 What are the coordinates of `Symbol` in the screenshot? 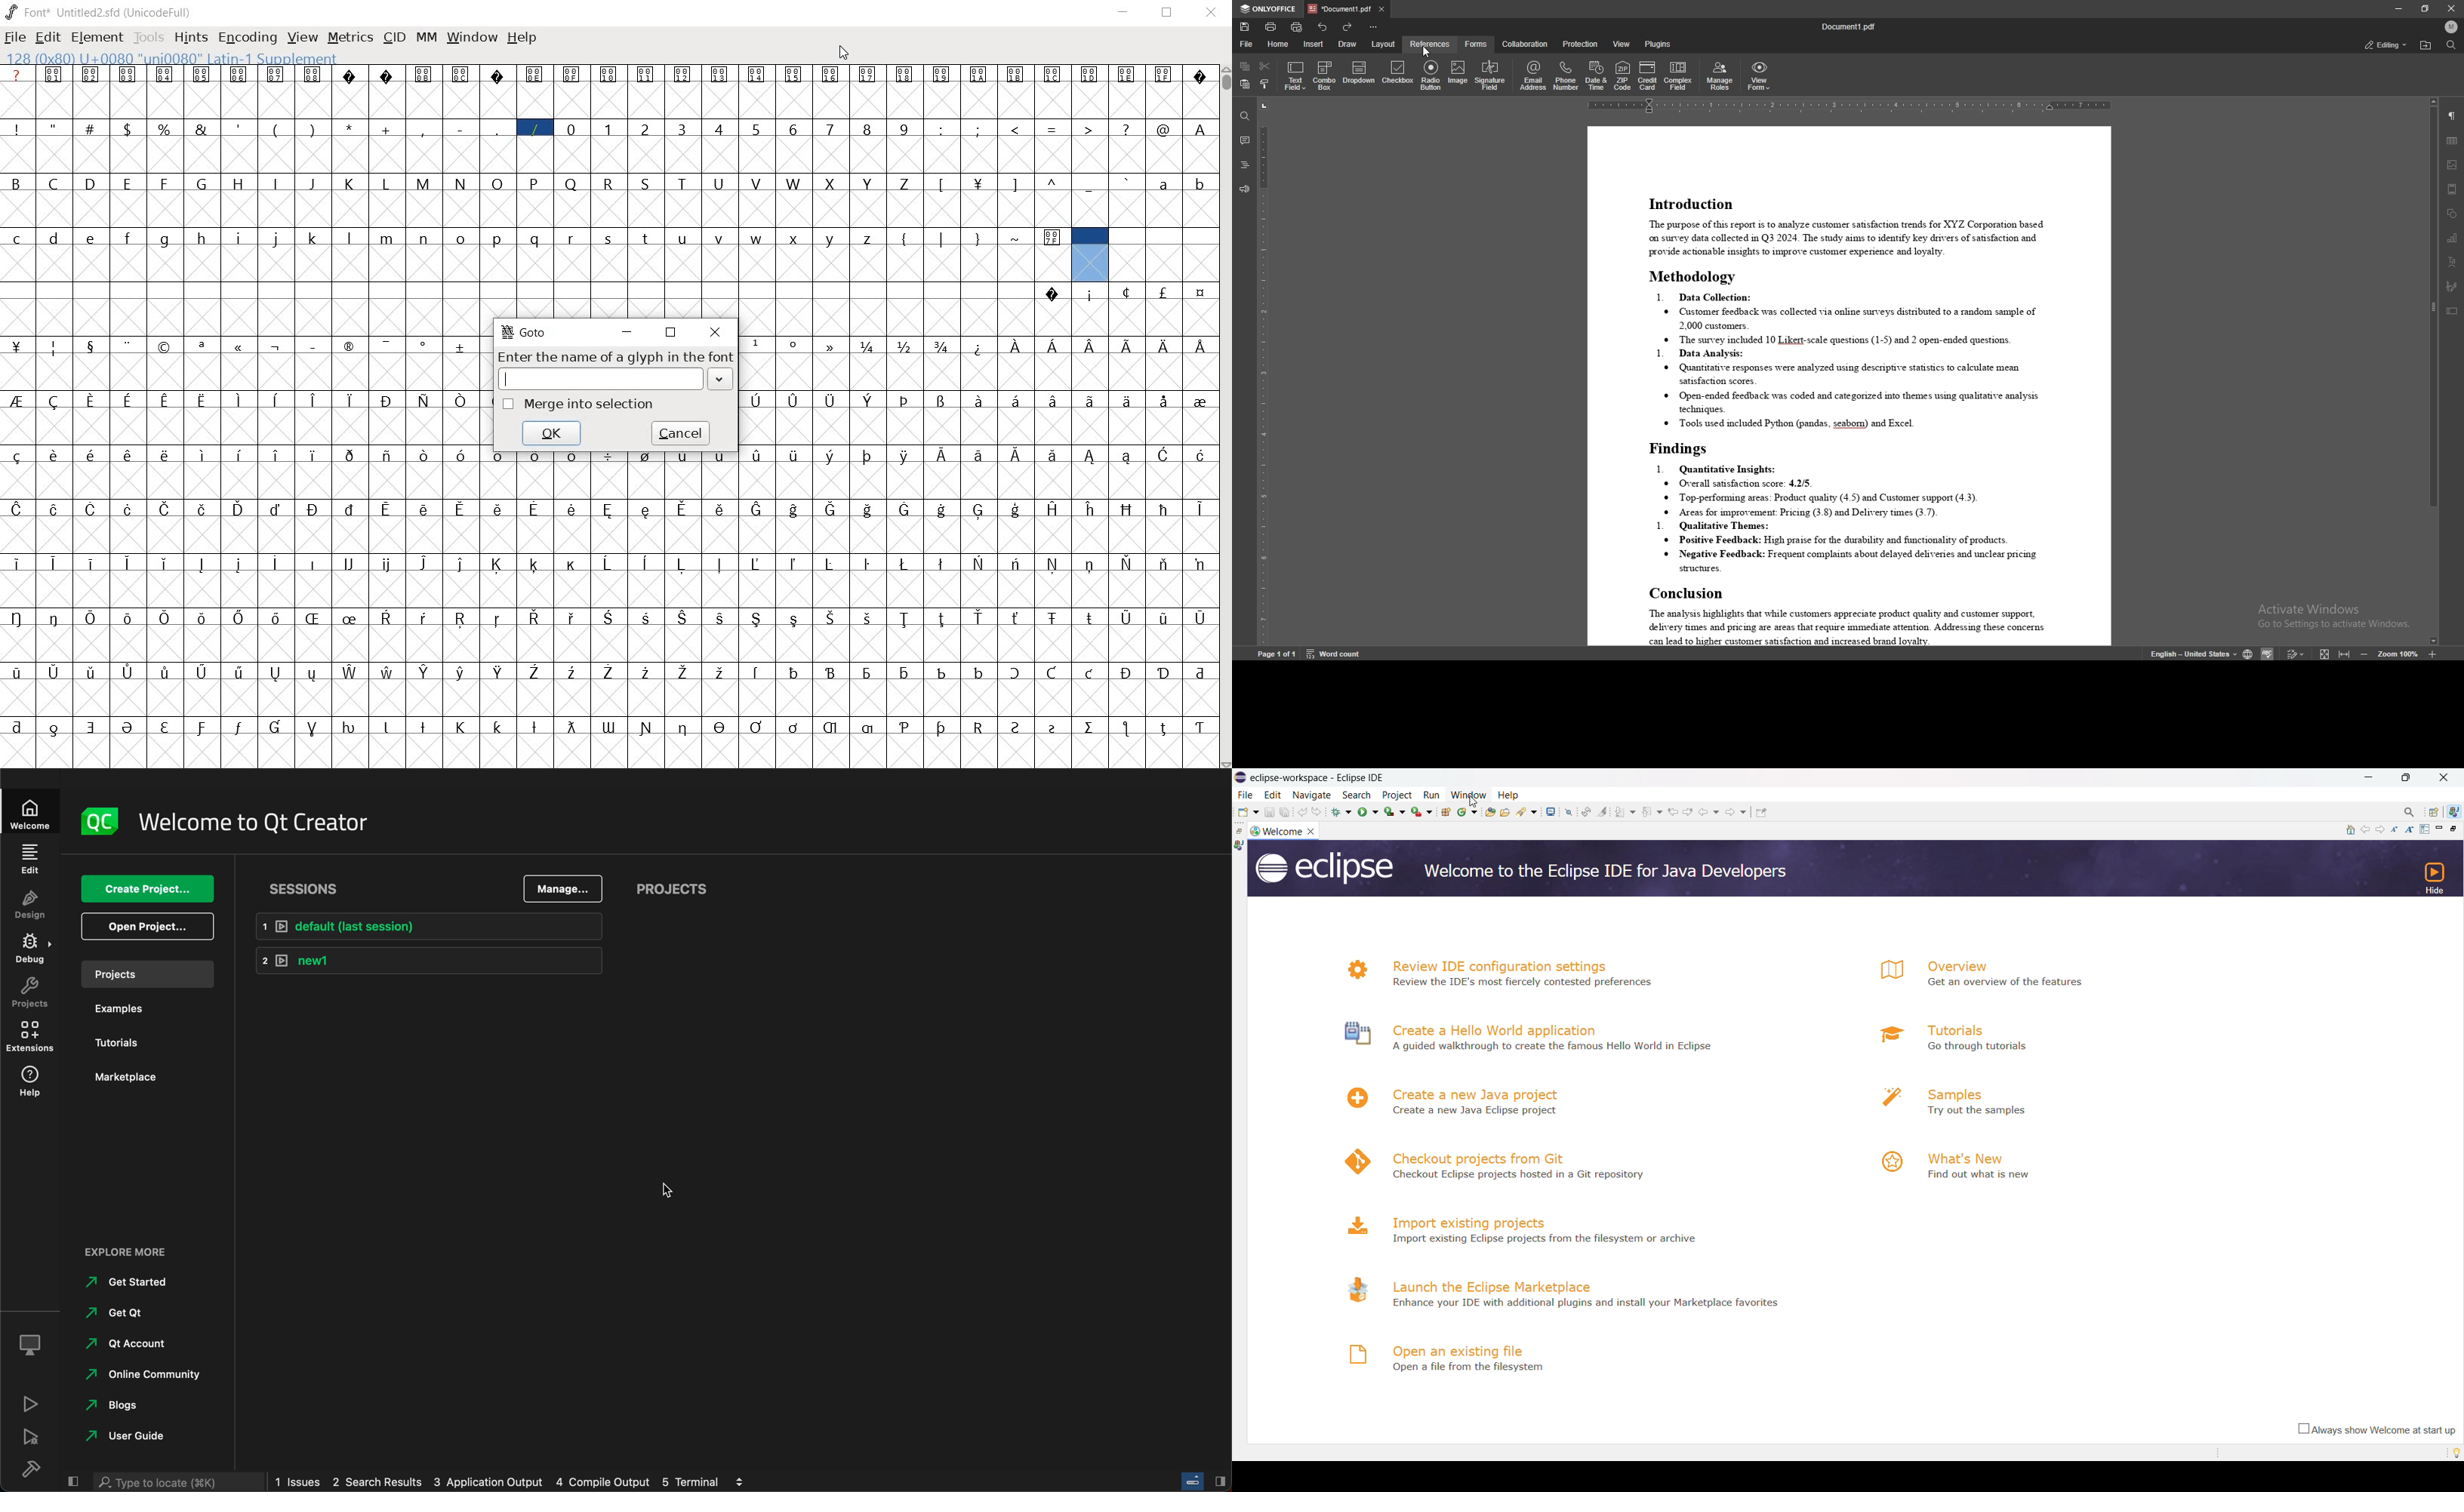 It's located at (1163, 401).